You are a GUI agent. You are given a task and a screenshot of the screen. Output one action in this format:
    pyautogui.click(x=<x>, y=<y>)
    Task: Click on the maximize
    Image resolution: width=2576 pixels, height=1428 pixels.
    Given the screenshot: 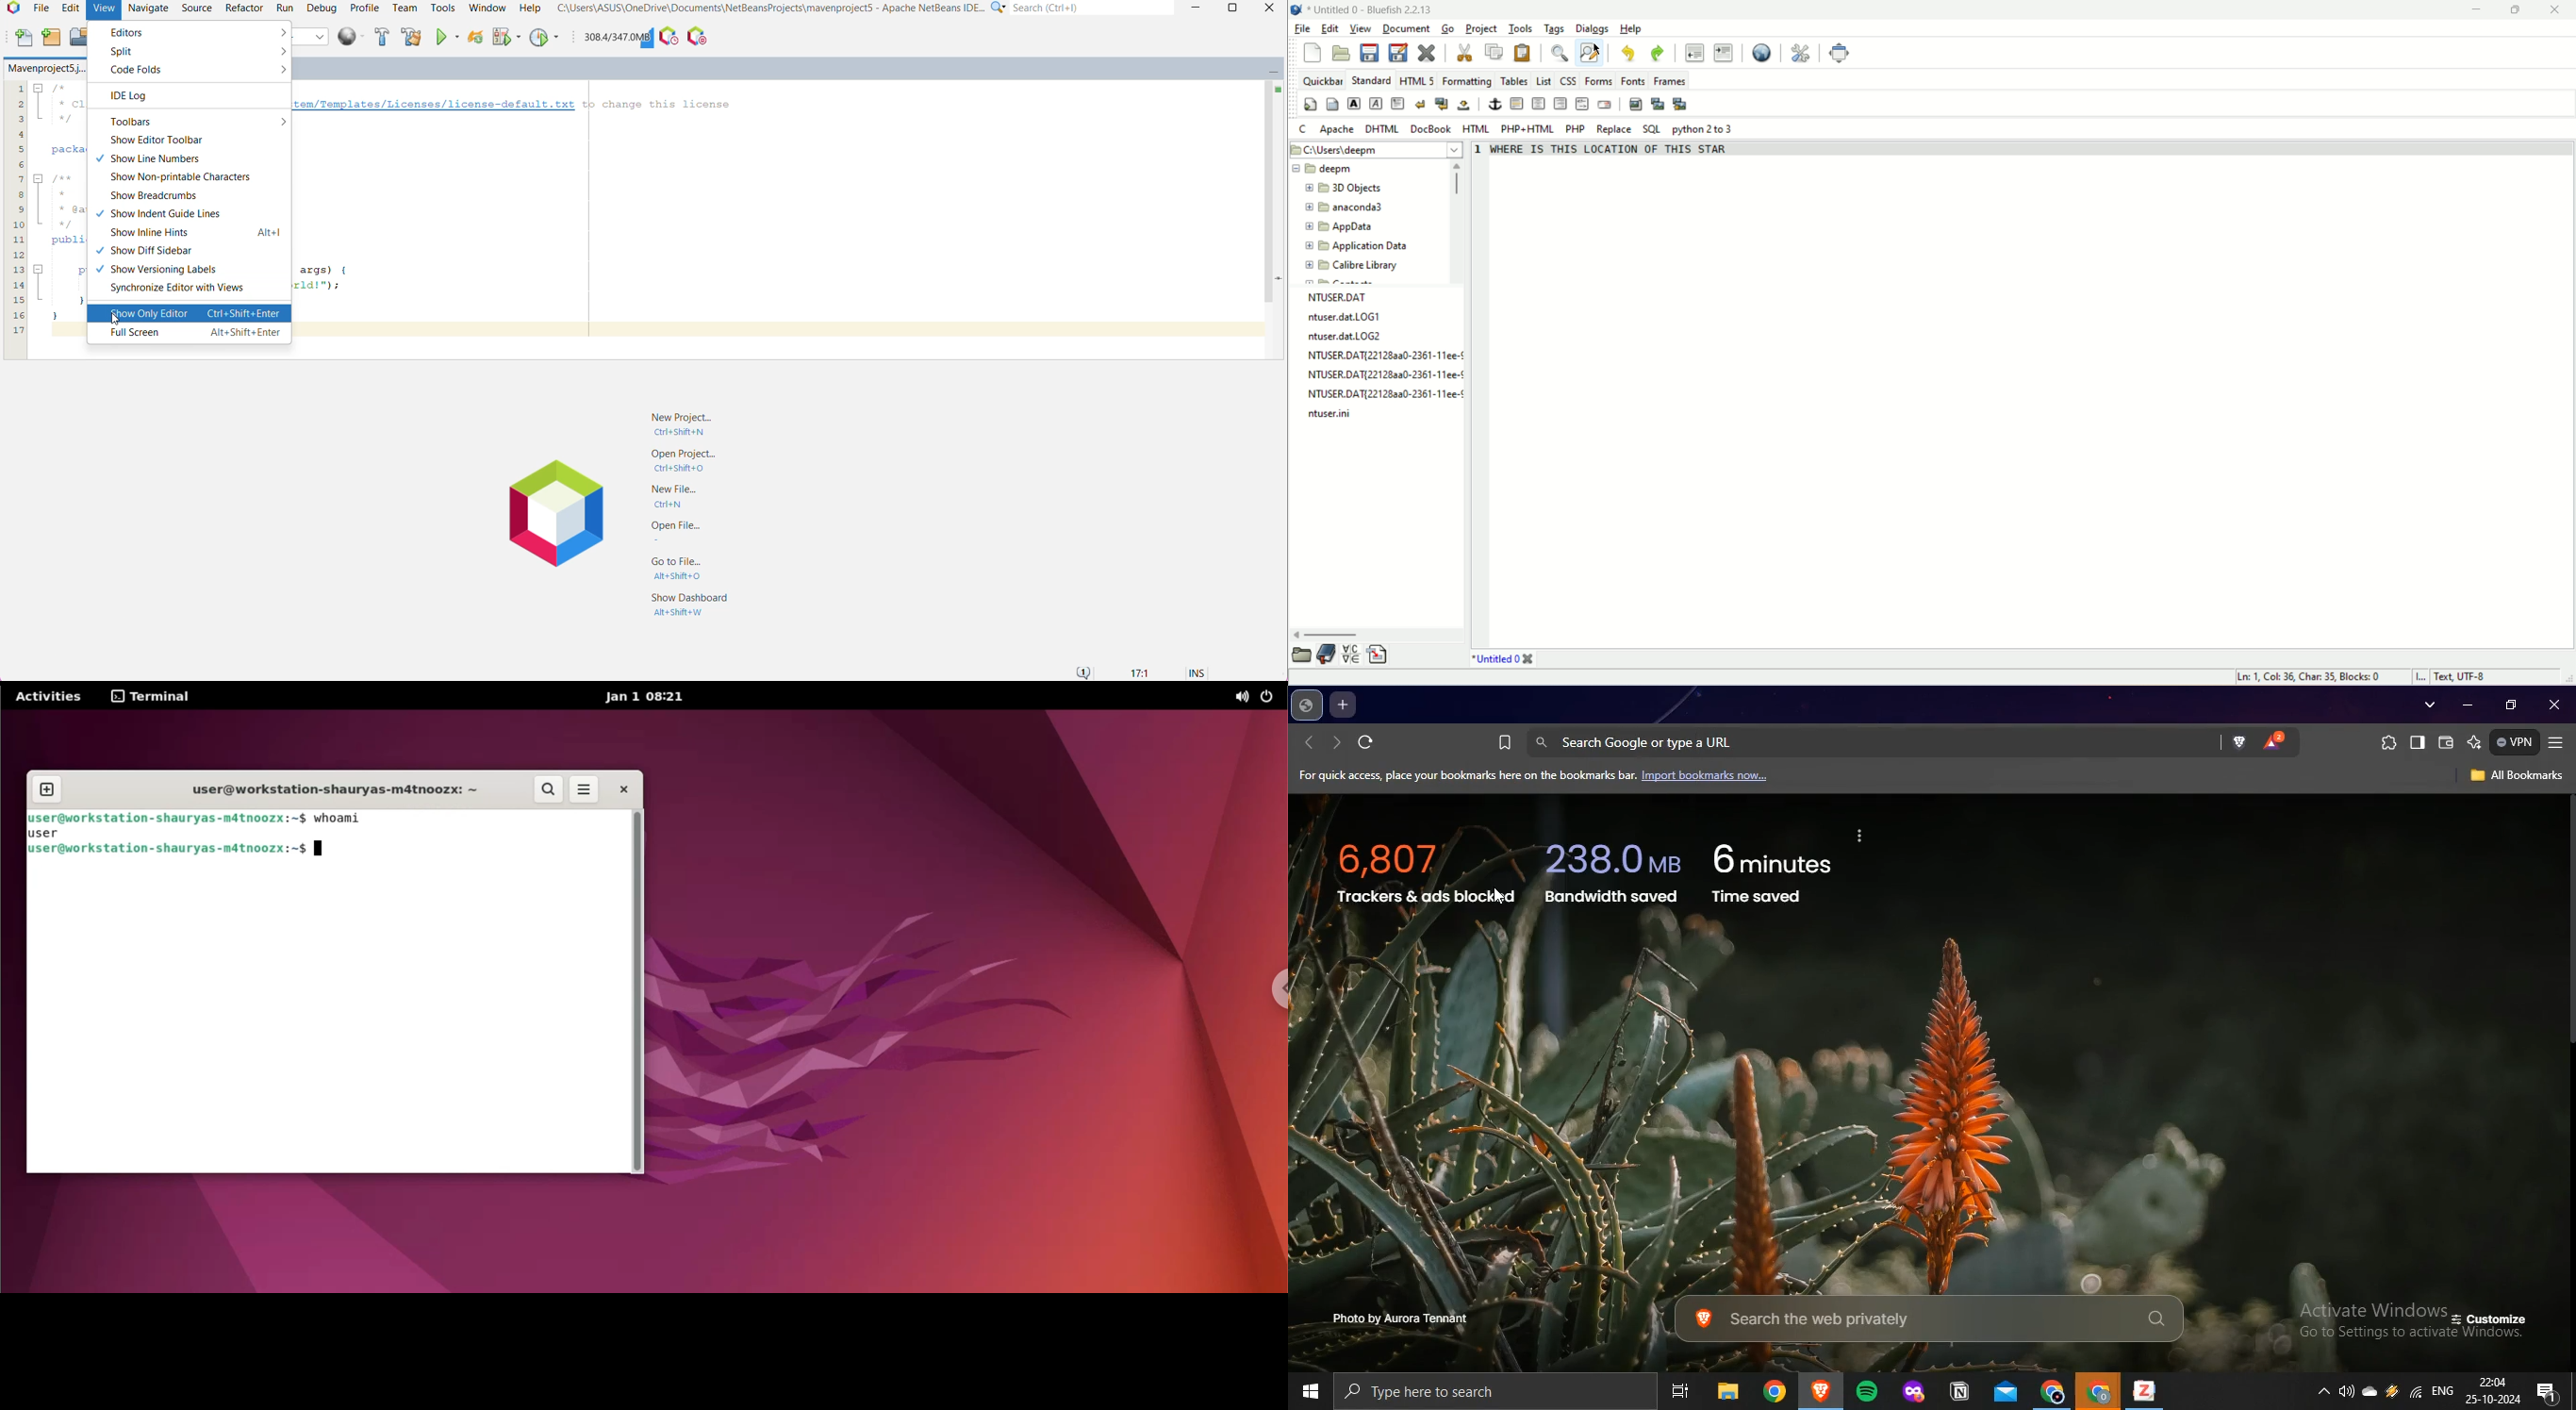 What is the action you would take?
    pyautogui.click(x=2525, y=10)
    